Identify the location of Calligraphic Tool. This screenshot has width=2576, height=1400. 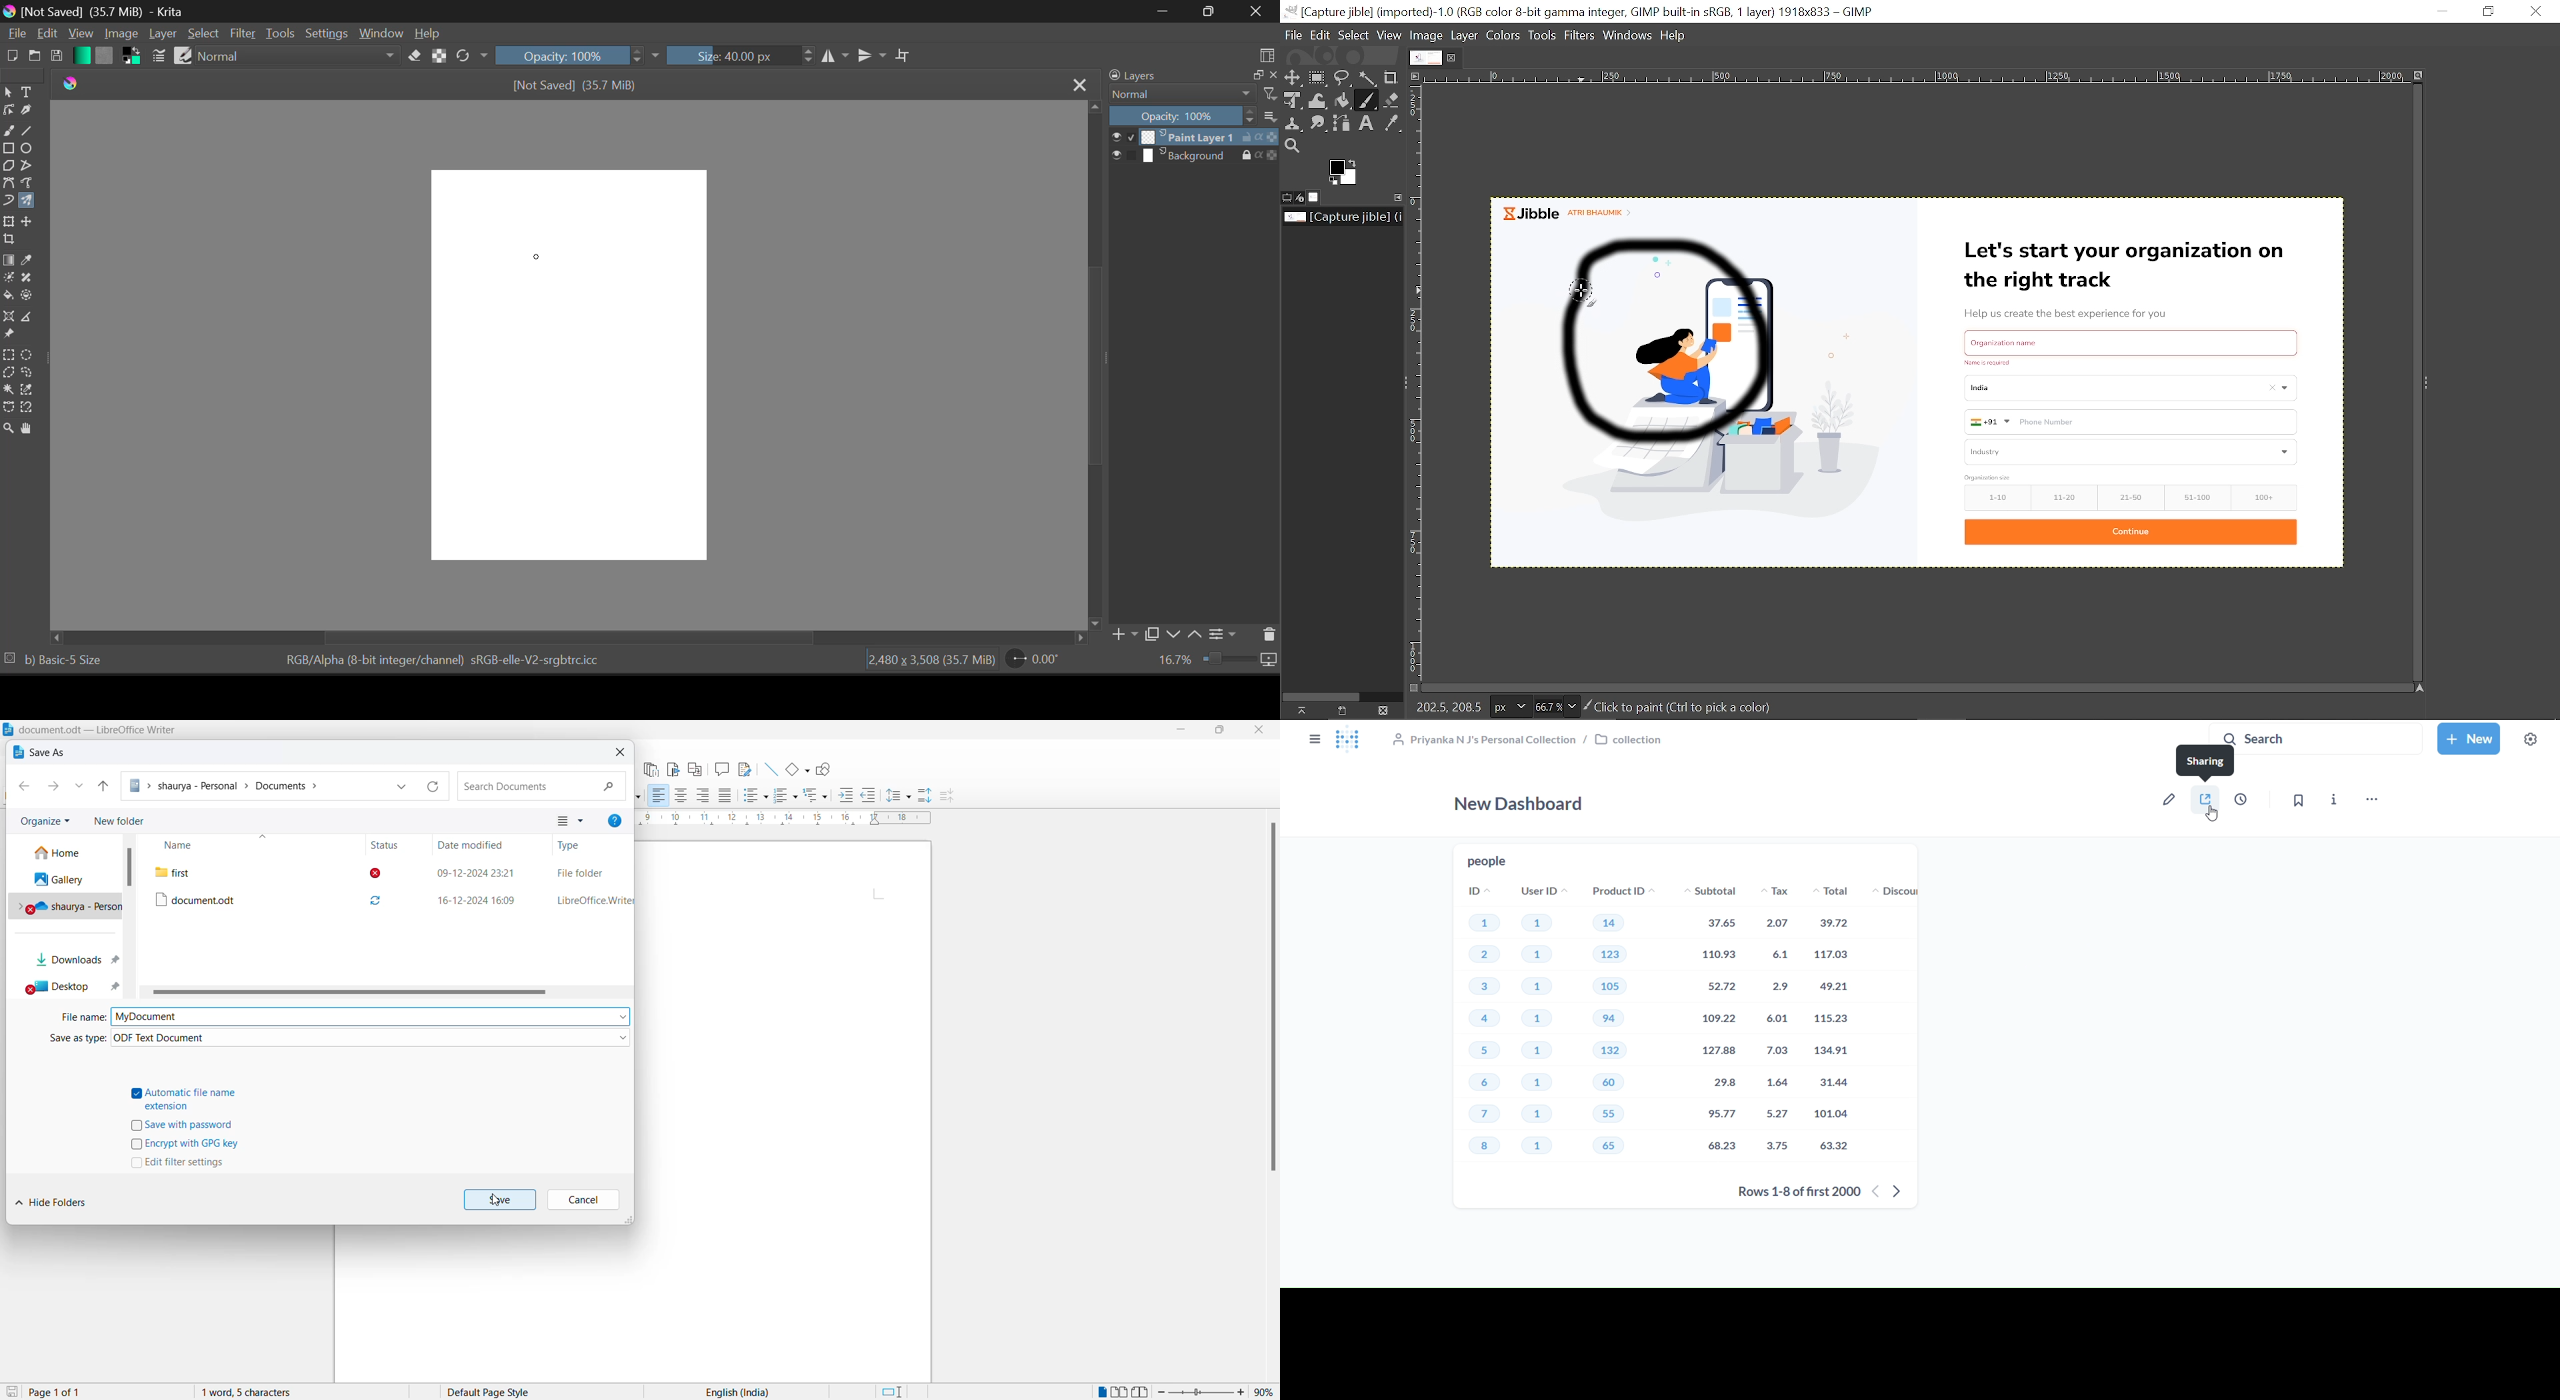
(29, 109).